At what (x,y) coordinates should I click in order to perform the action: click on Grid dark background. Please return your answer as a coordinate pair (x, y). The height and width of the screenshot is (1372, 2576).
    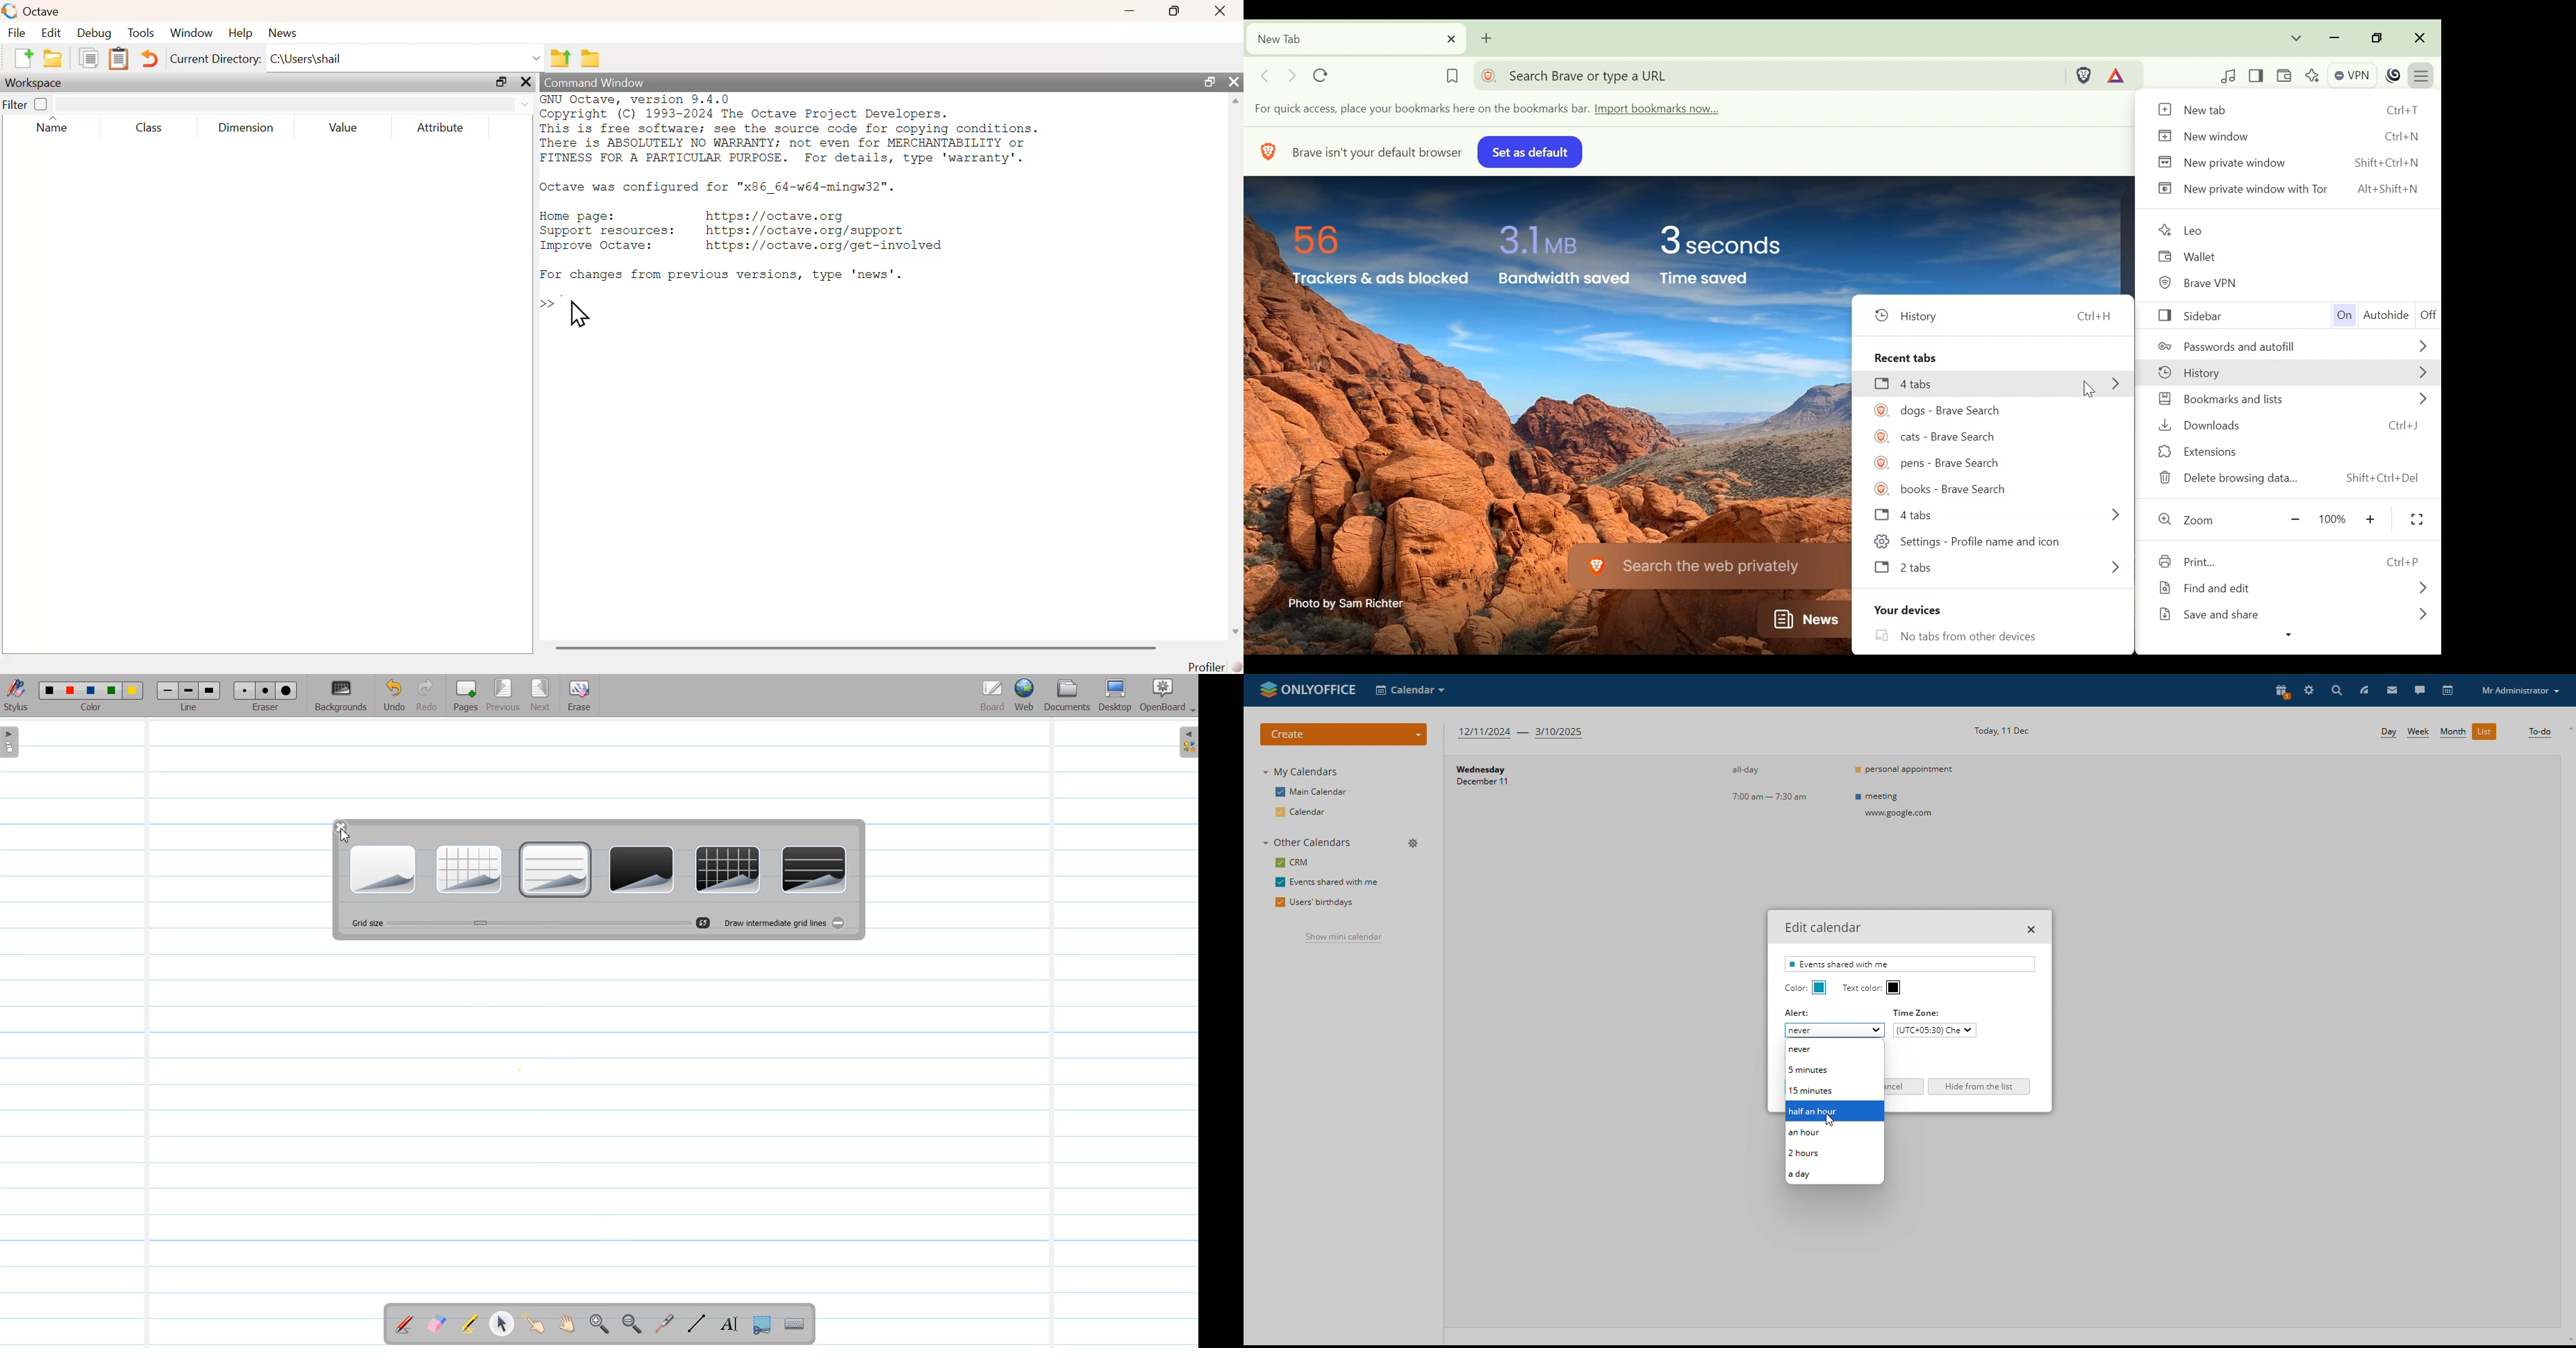
    Looking at the image, I should click on (728, 870).